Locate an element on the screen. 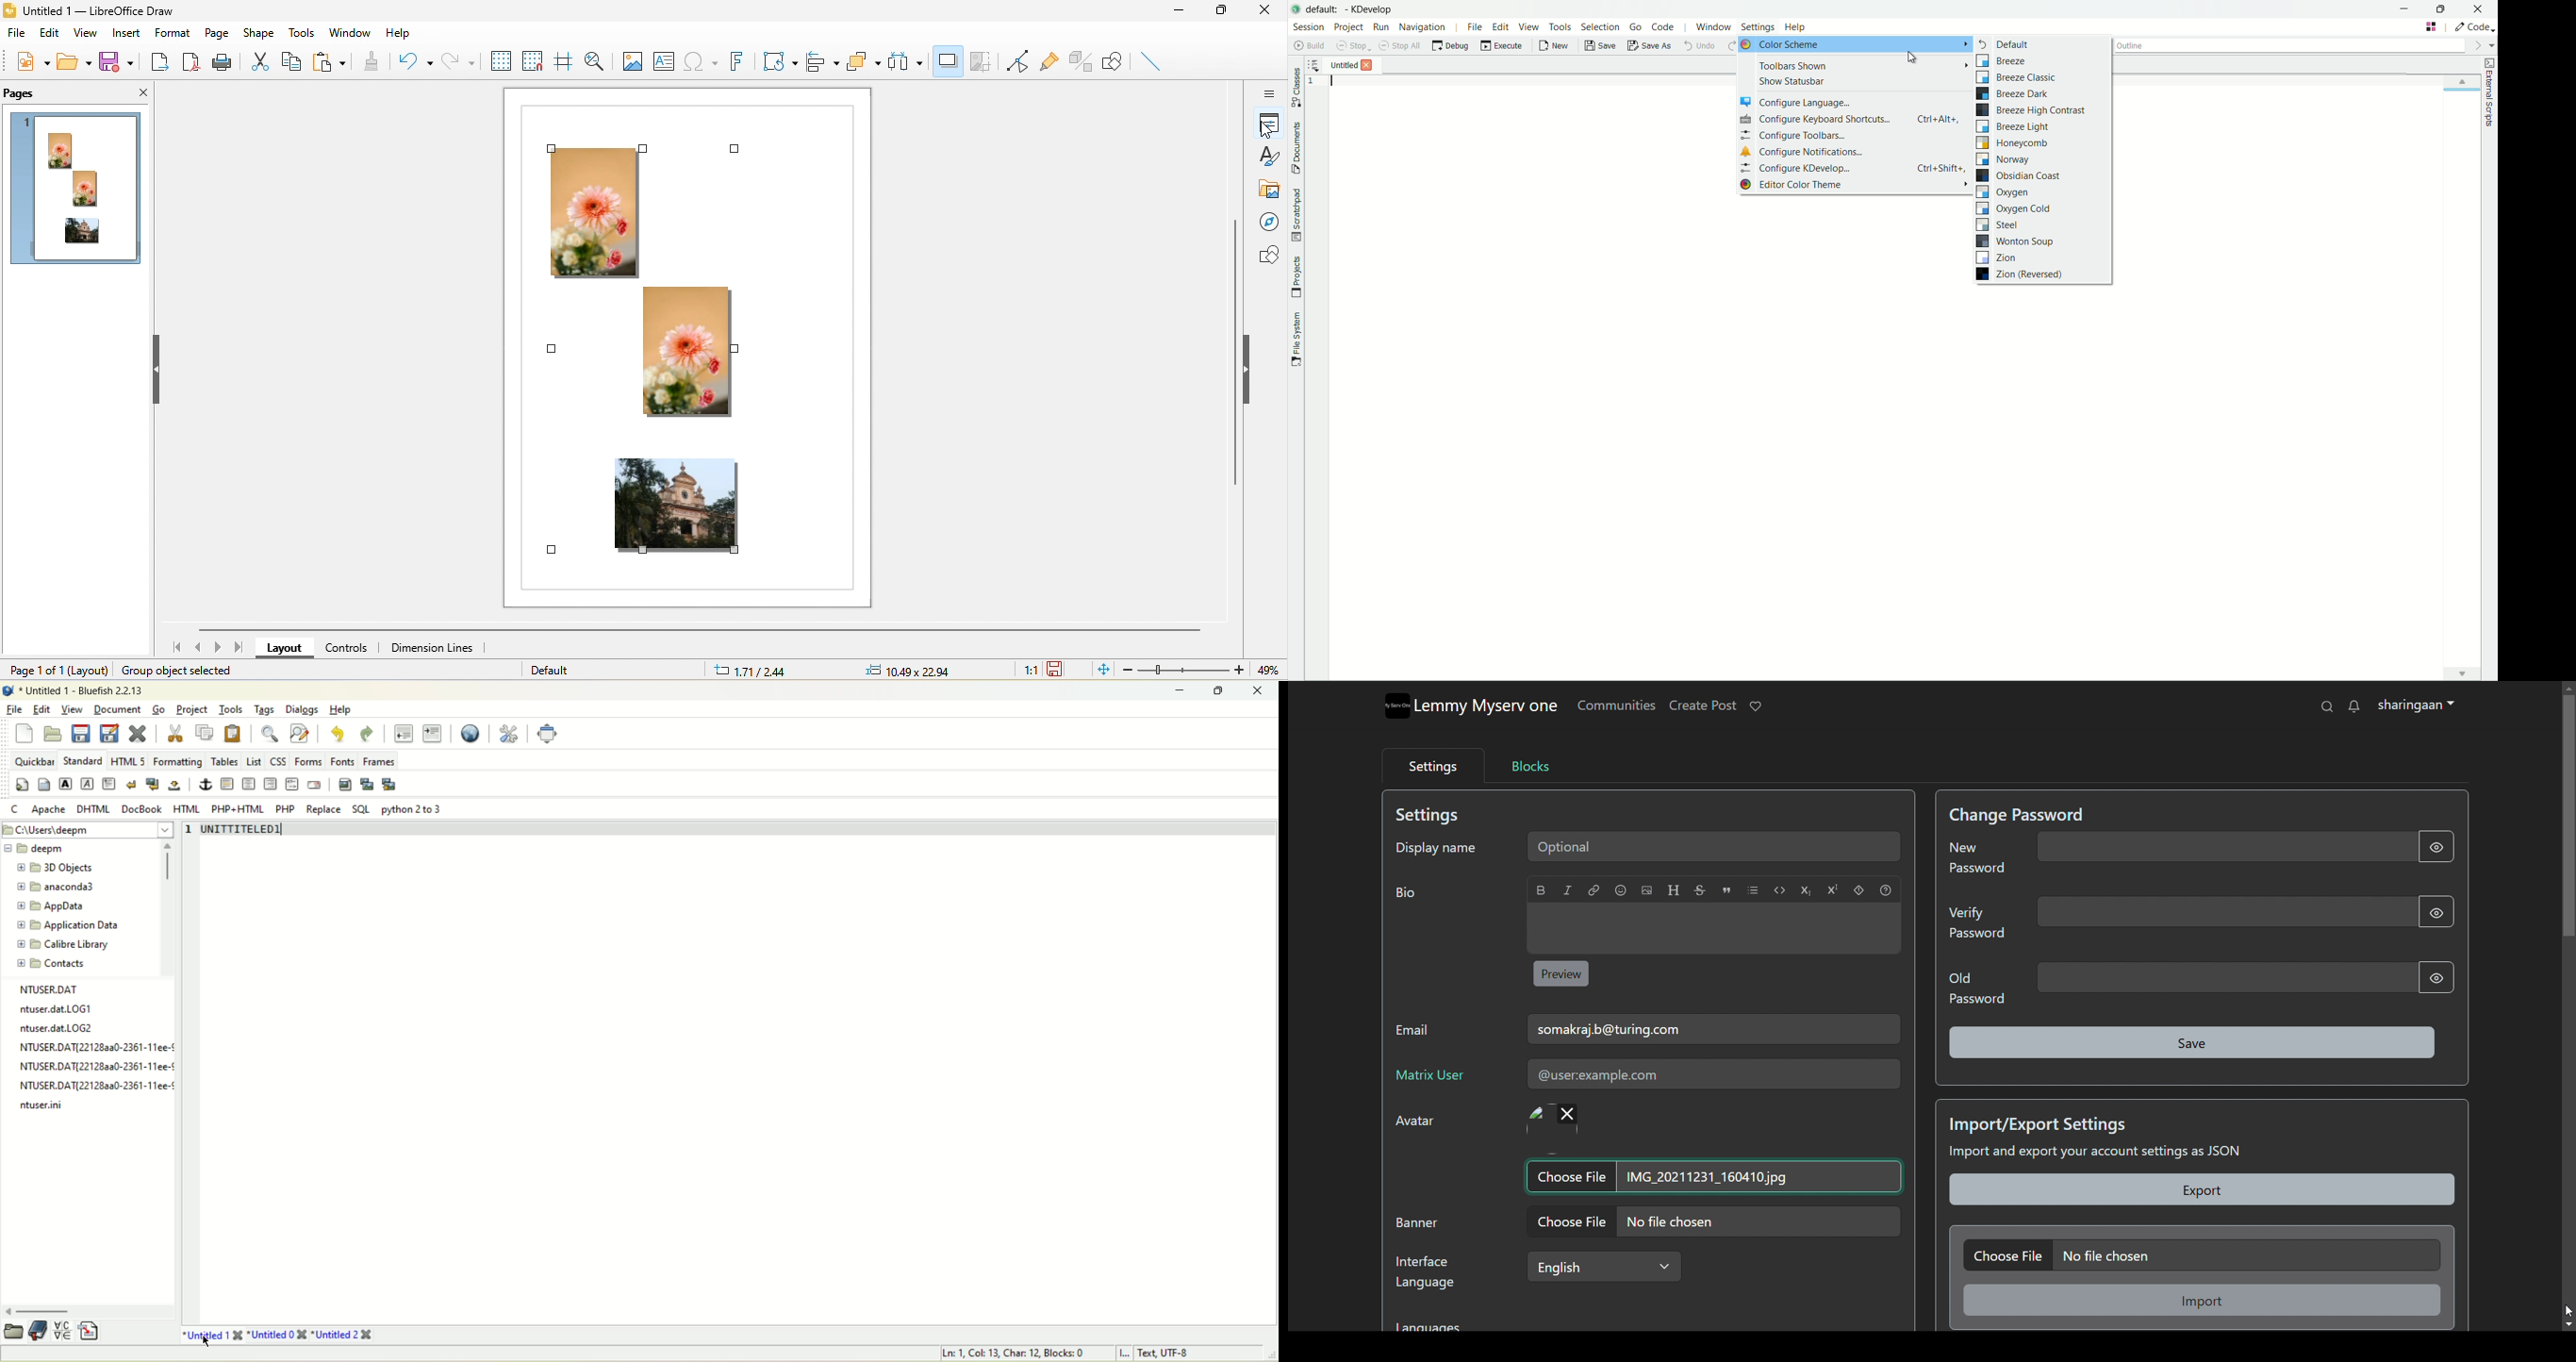 This screenshot has height=1372, width=2576. 1:1 is located at coordinates (1024, 670).